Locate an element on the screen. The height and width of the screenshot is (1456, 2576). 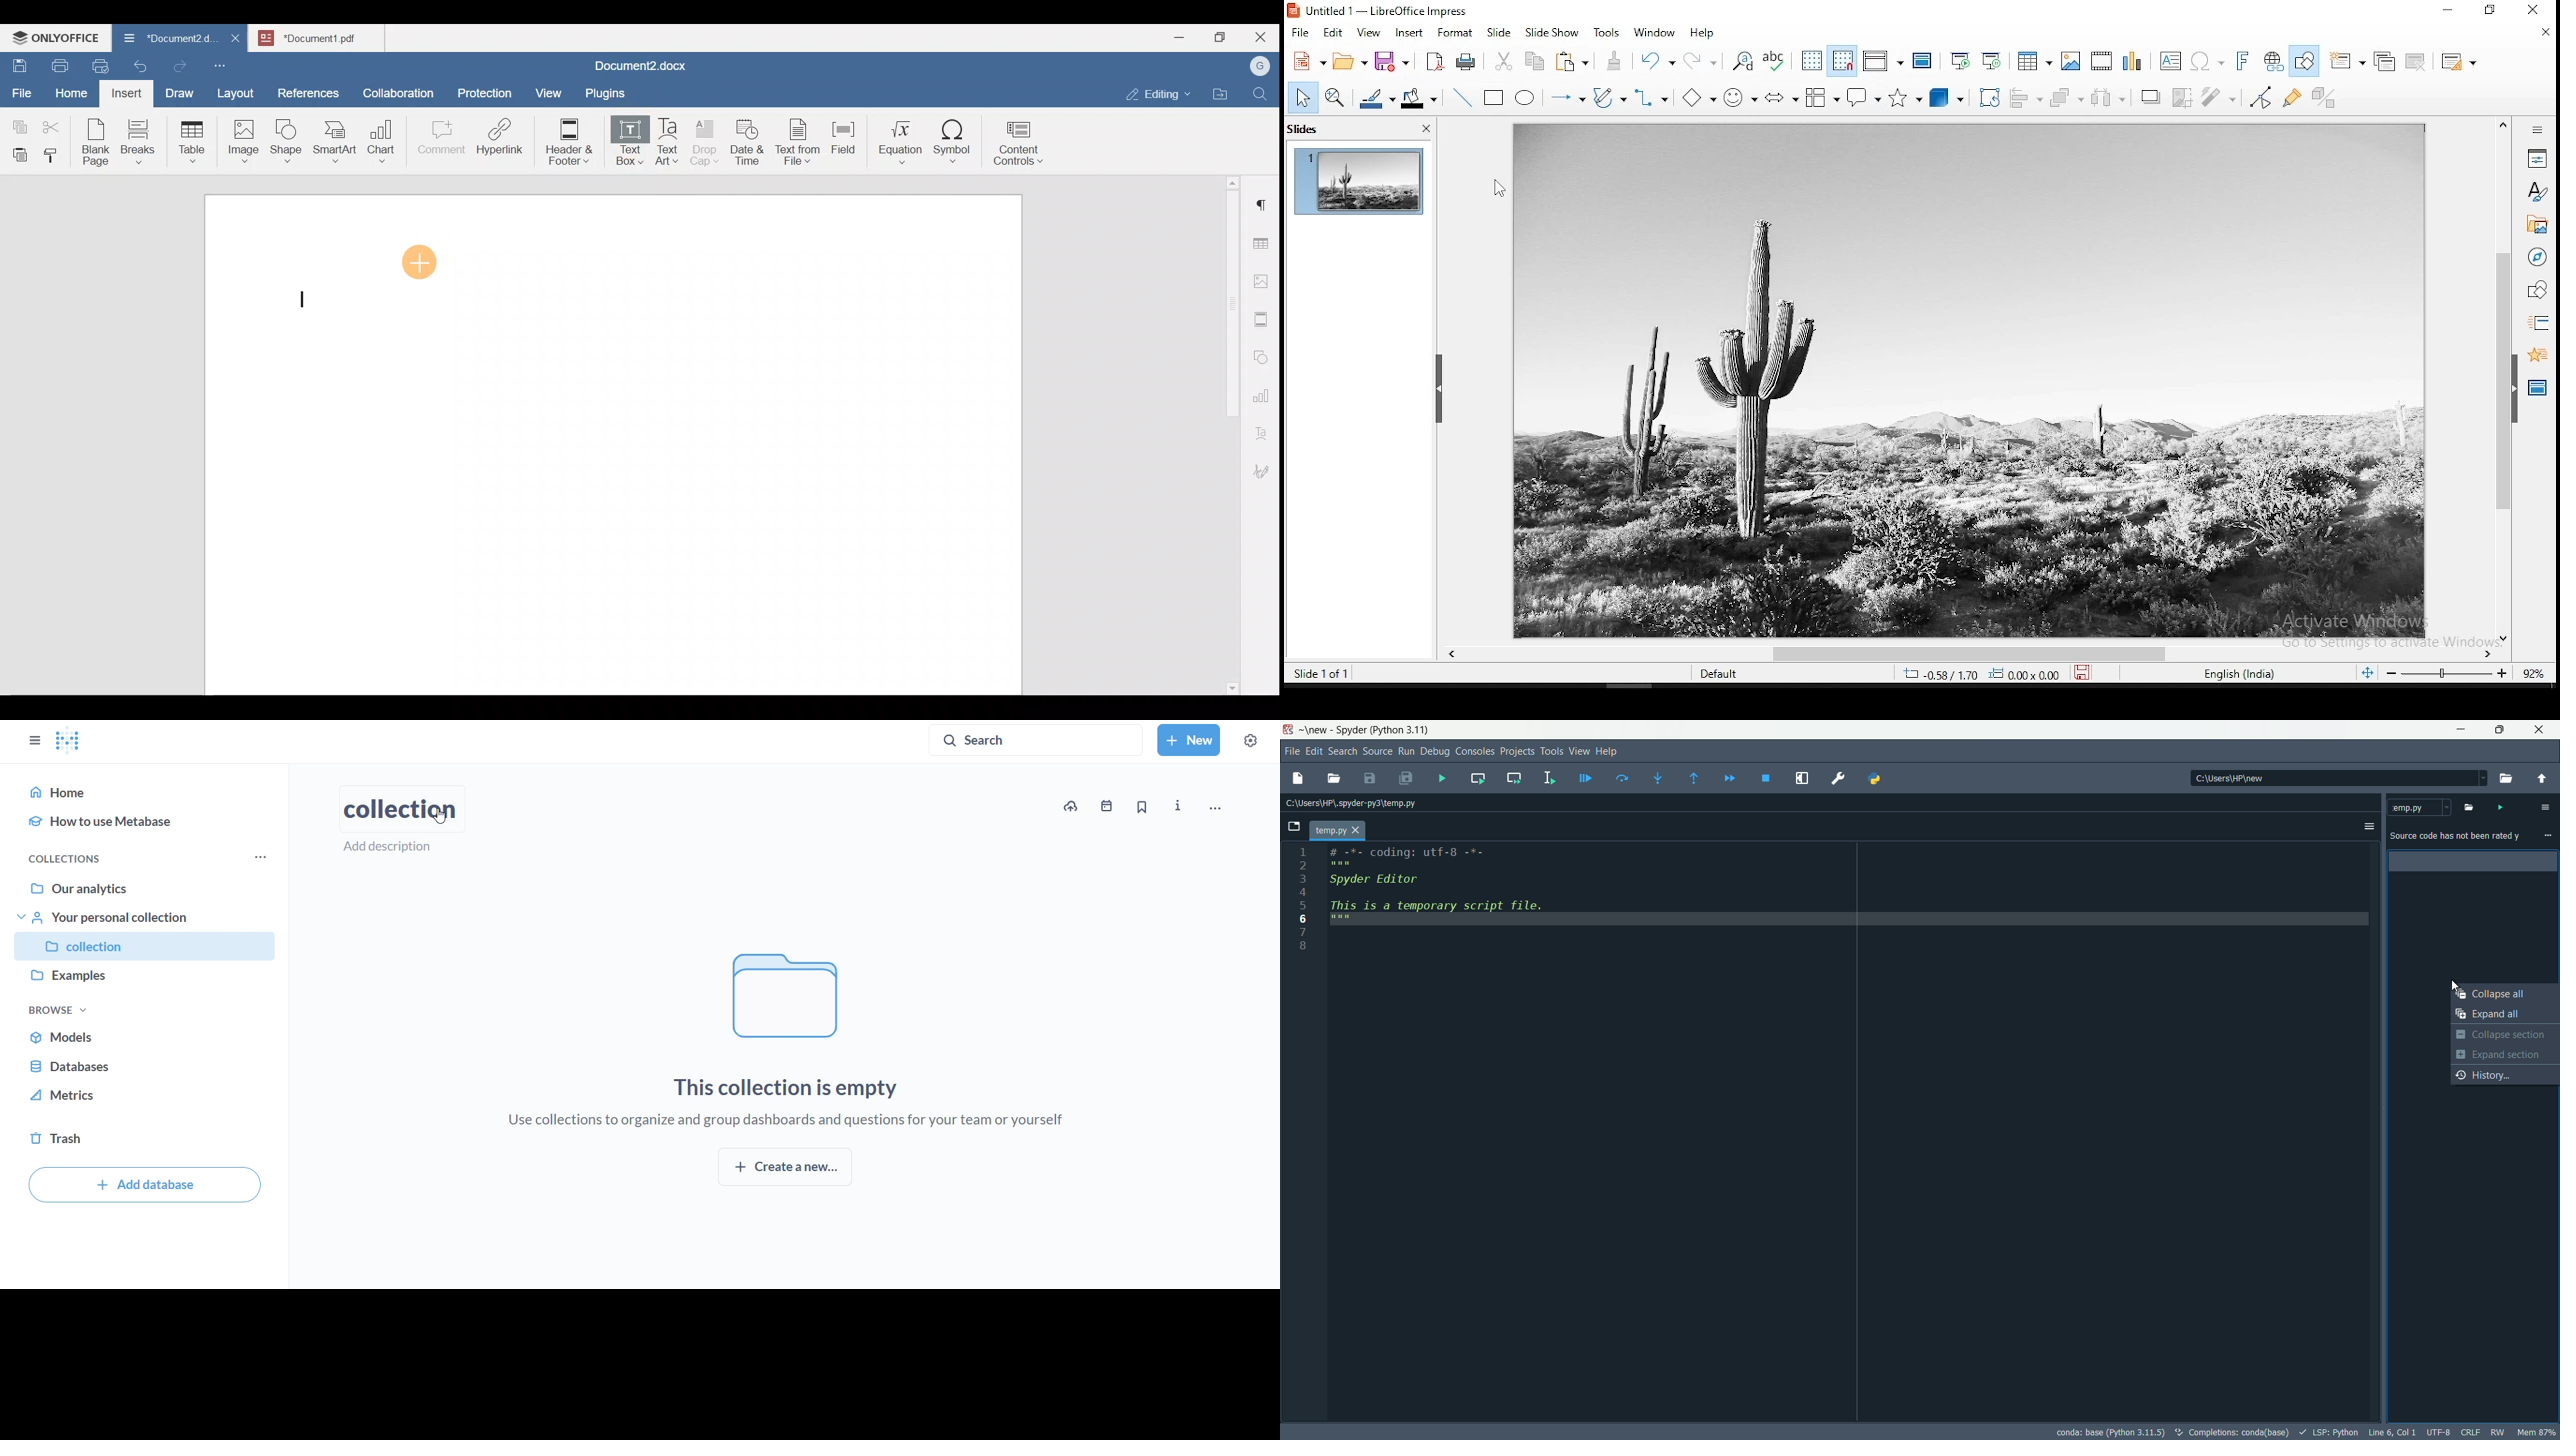
tools is located at coordinates (1609, 32).